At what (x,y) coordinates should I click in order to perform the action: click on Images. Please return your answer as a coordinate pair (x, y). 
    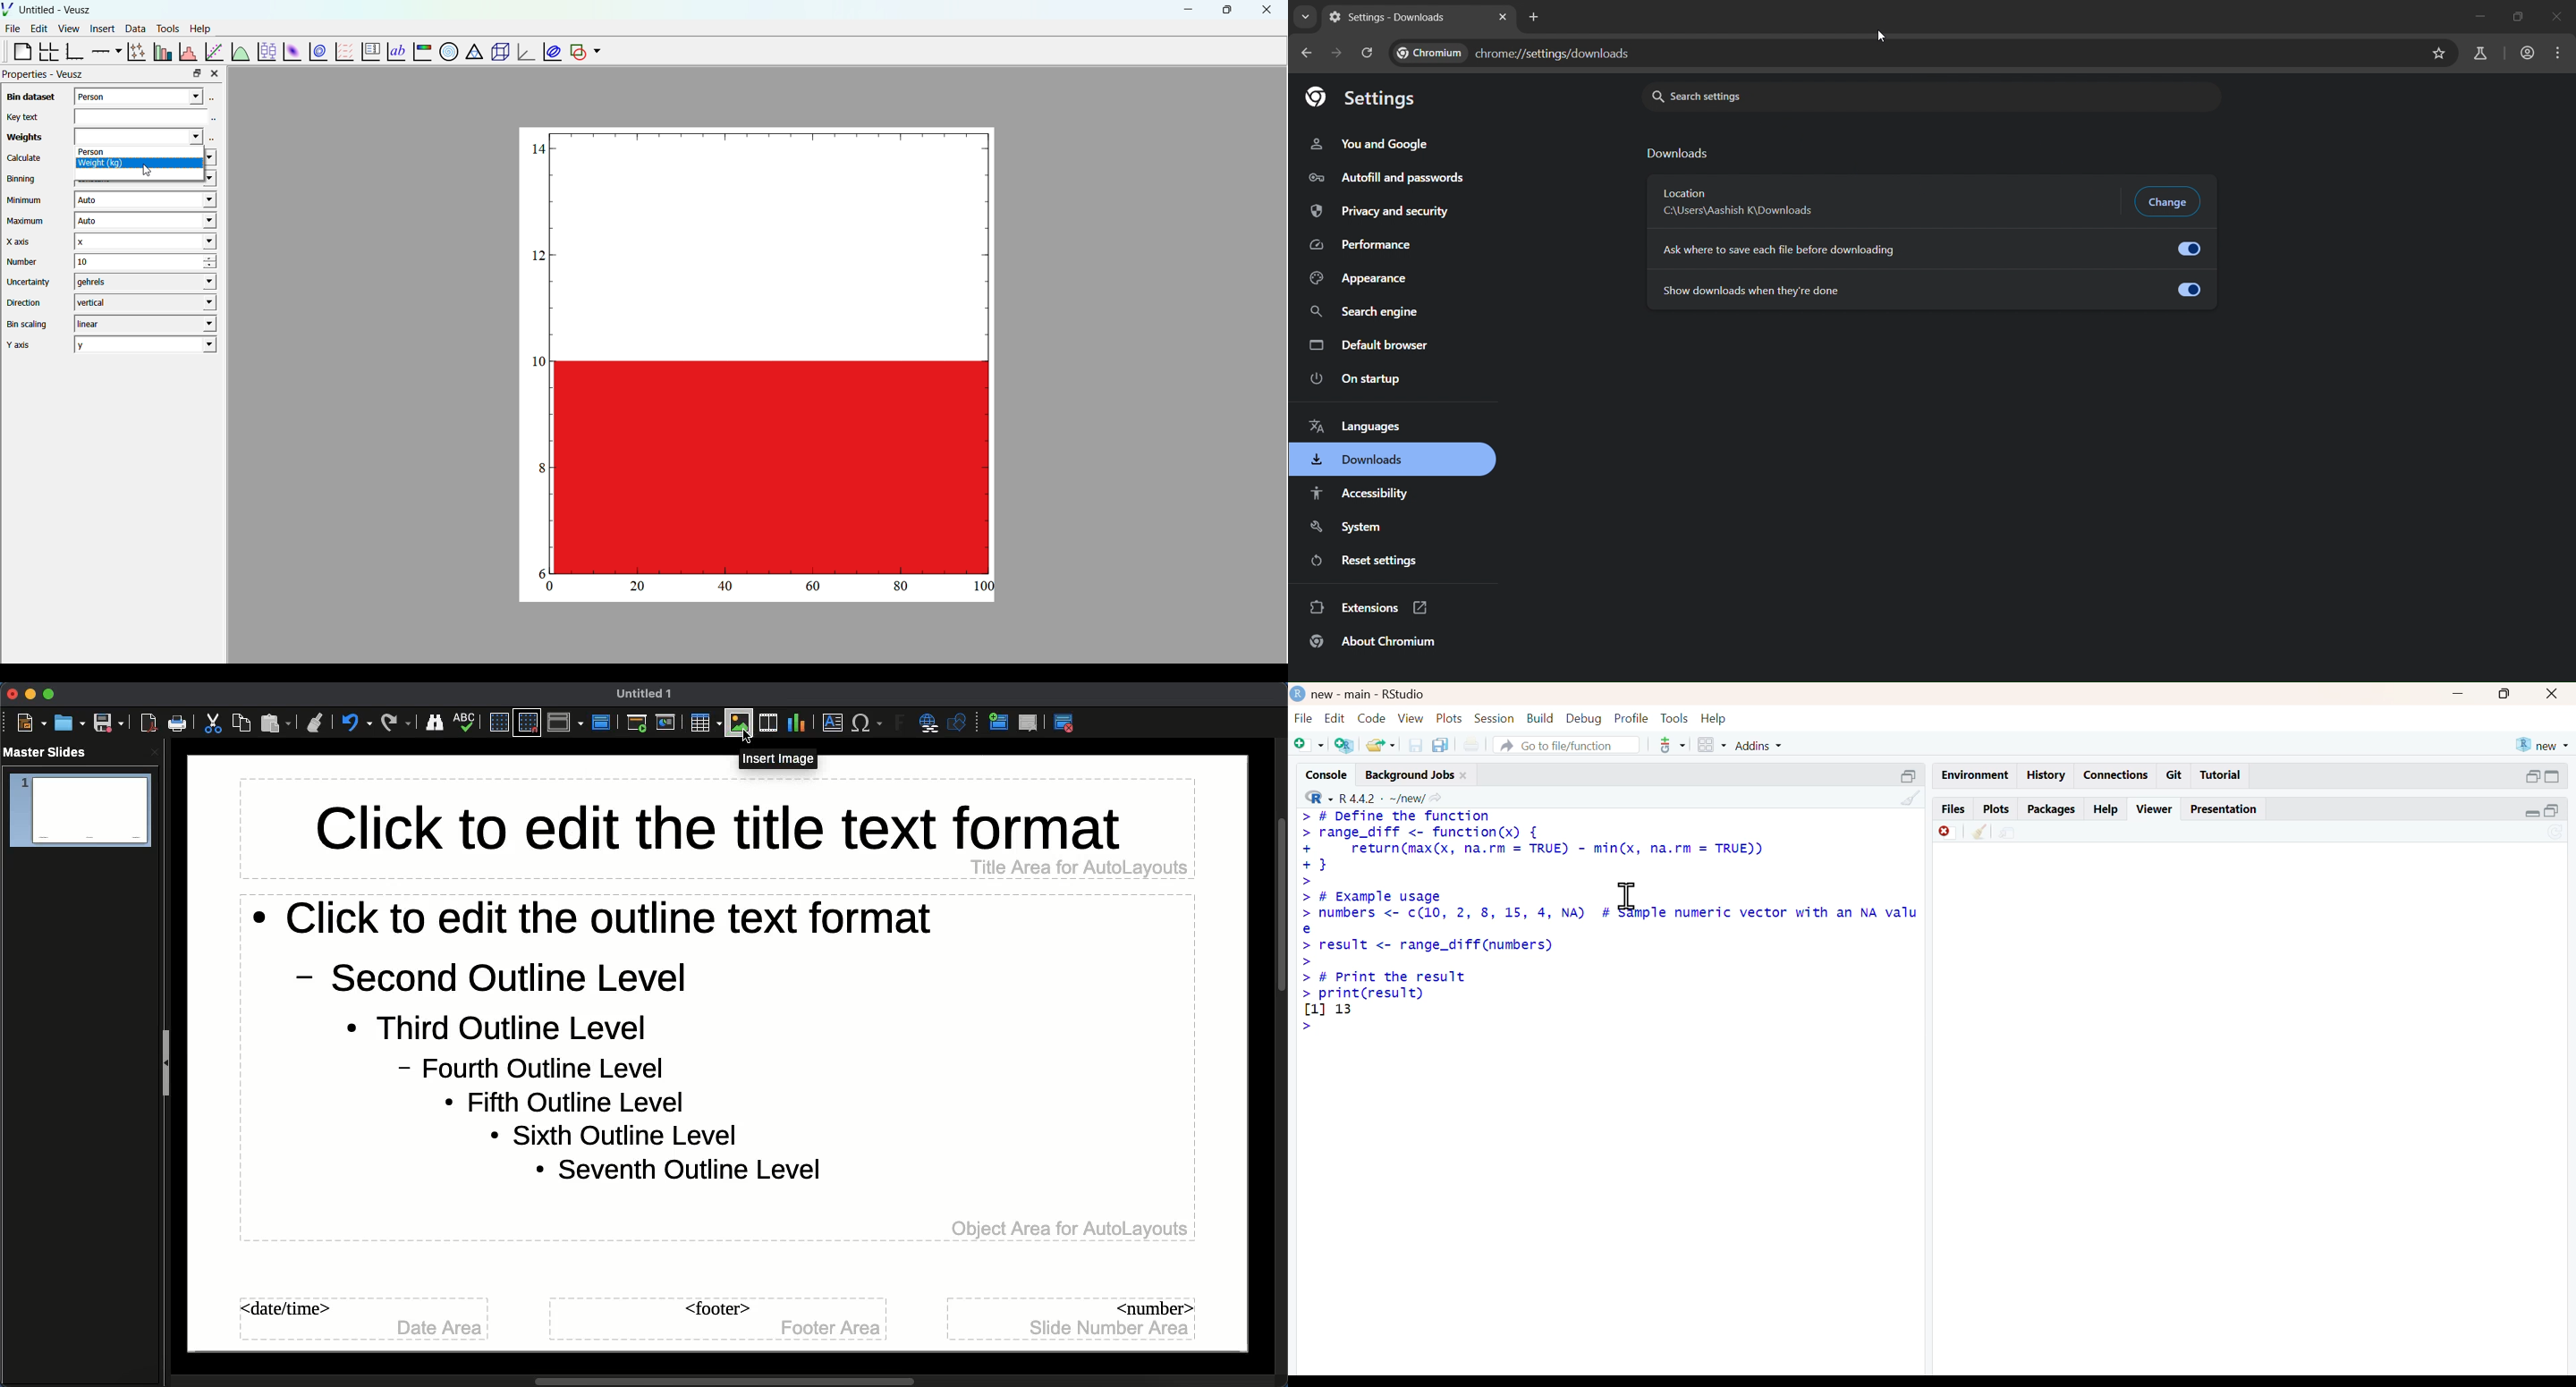
    Looking at the image, I should click on (739, 720).